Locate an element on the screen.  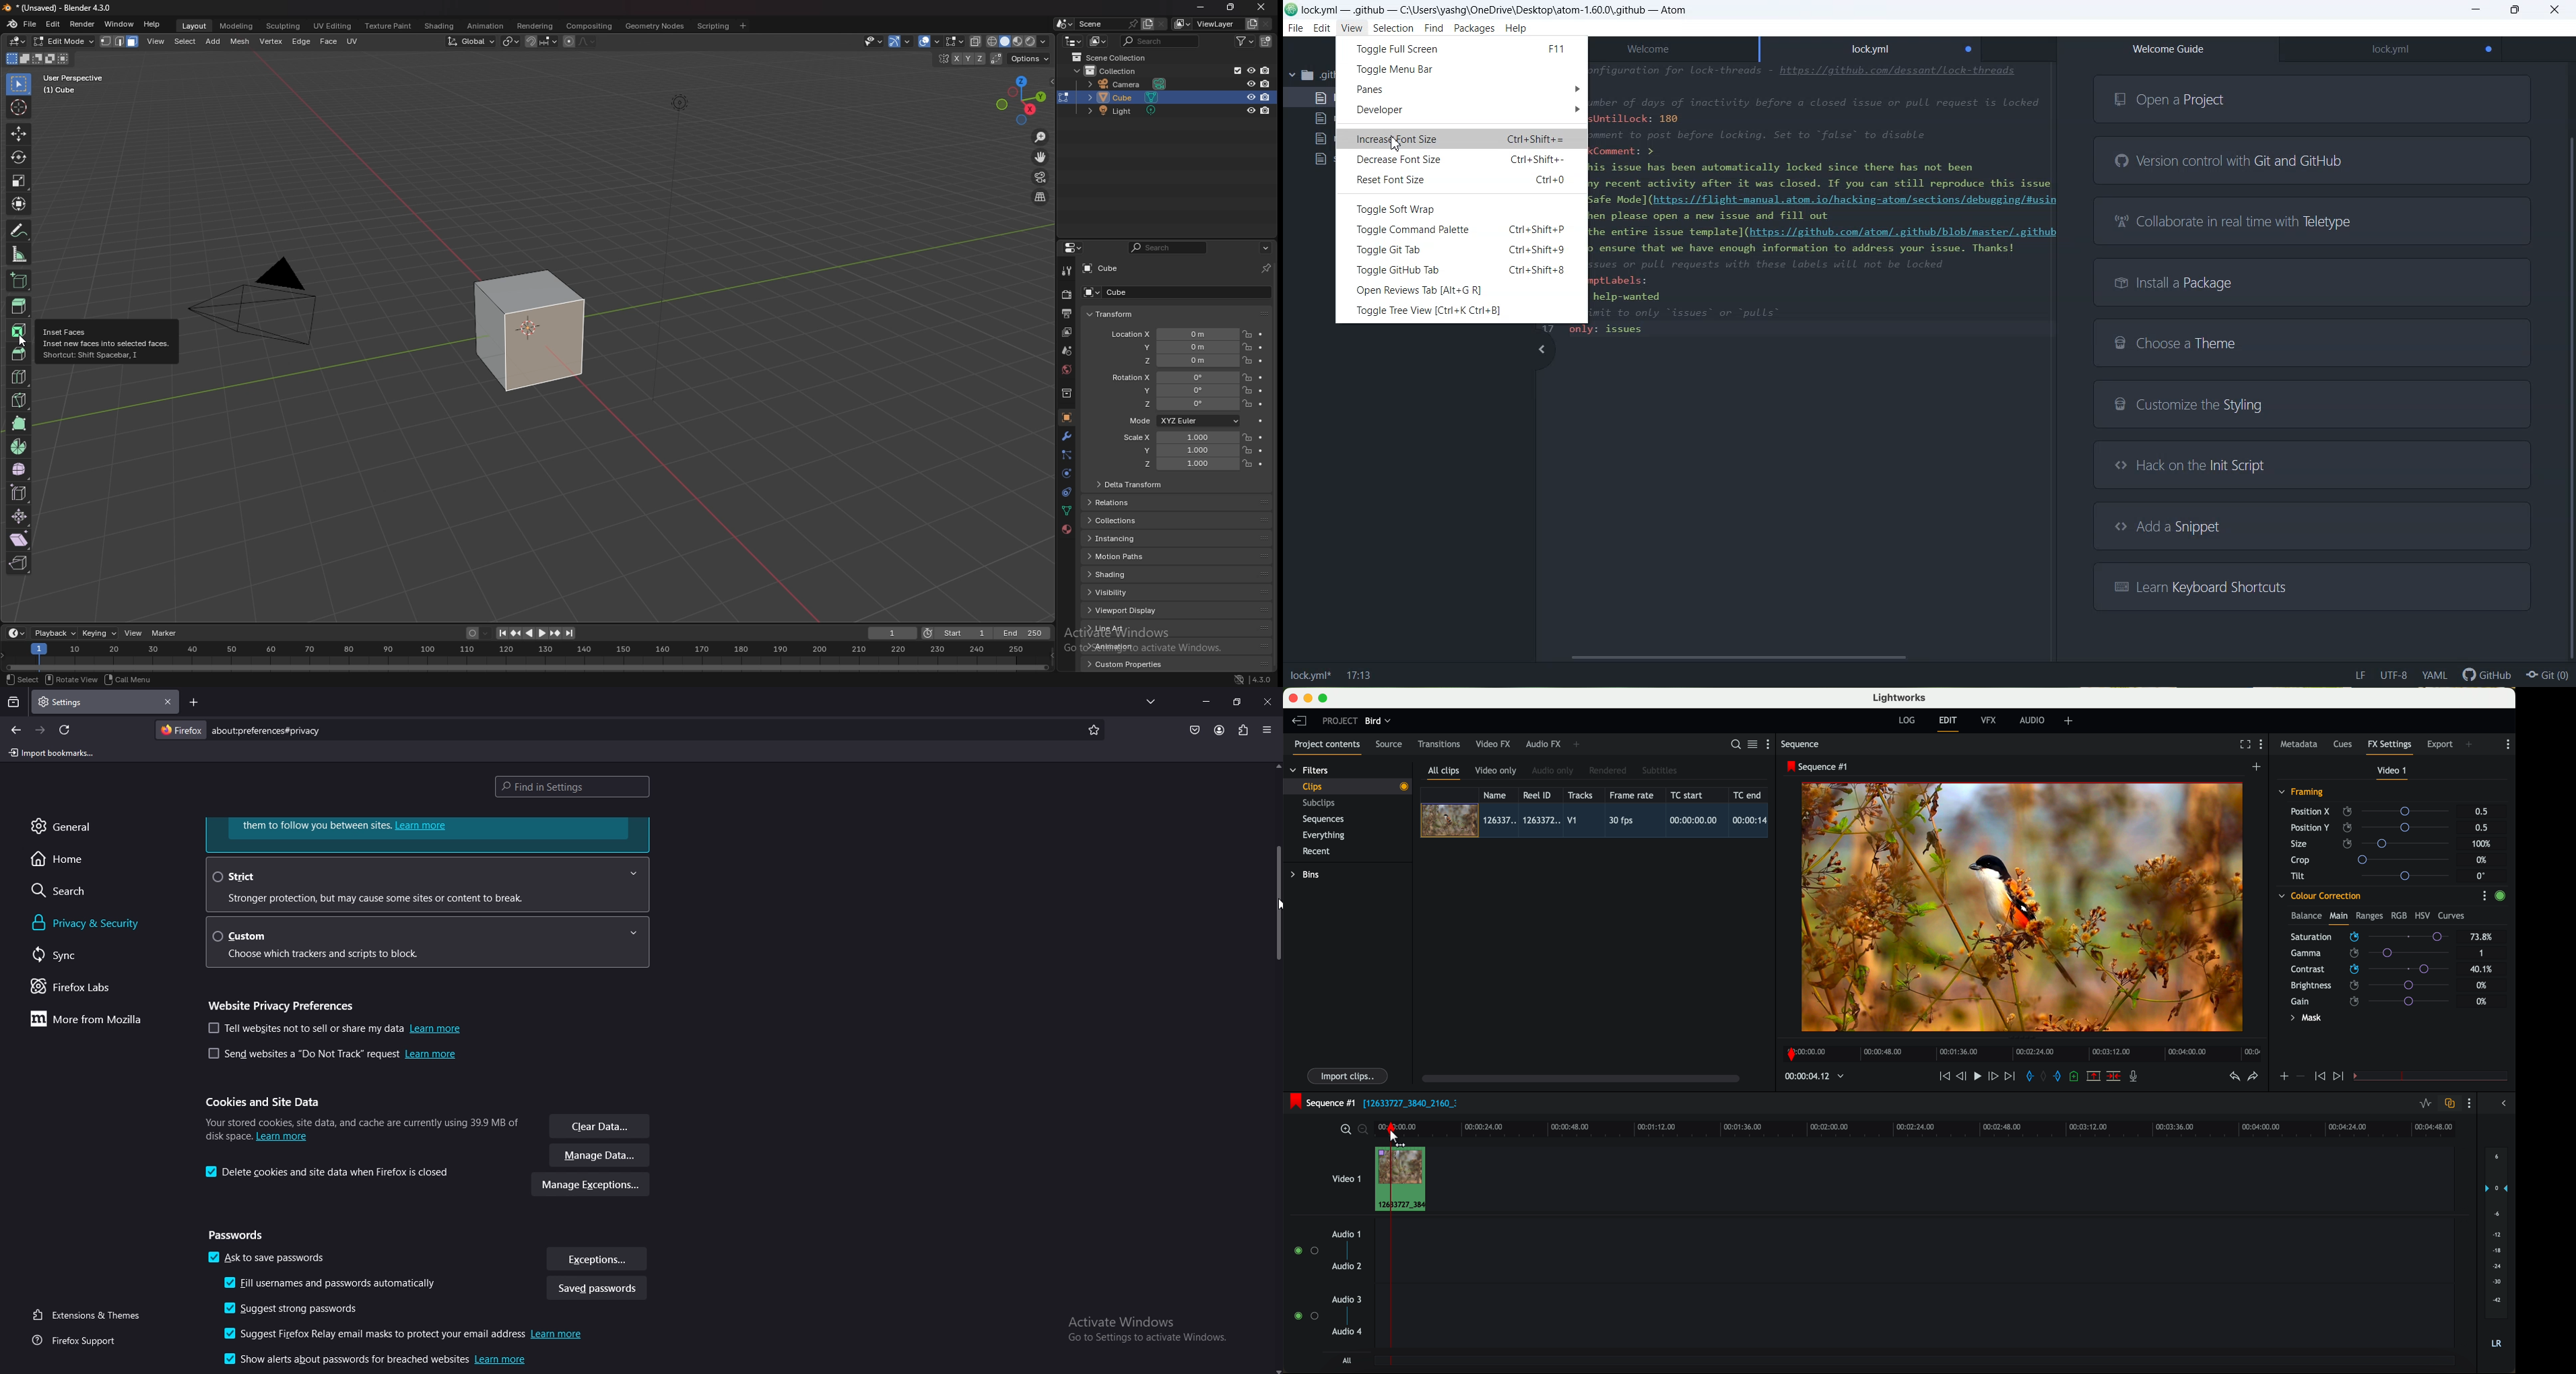
info is located at coordinates (361, 1127).